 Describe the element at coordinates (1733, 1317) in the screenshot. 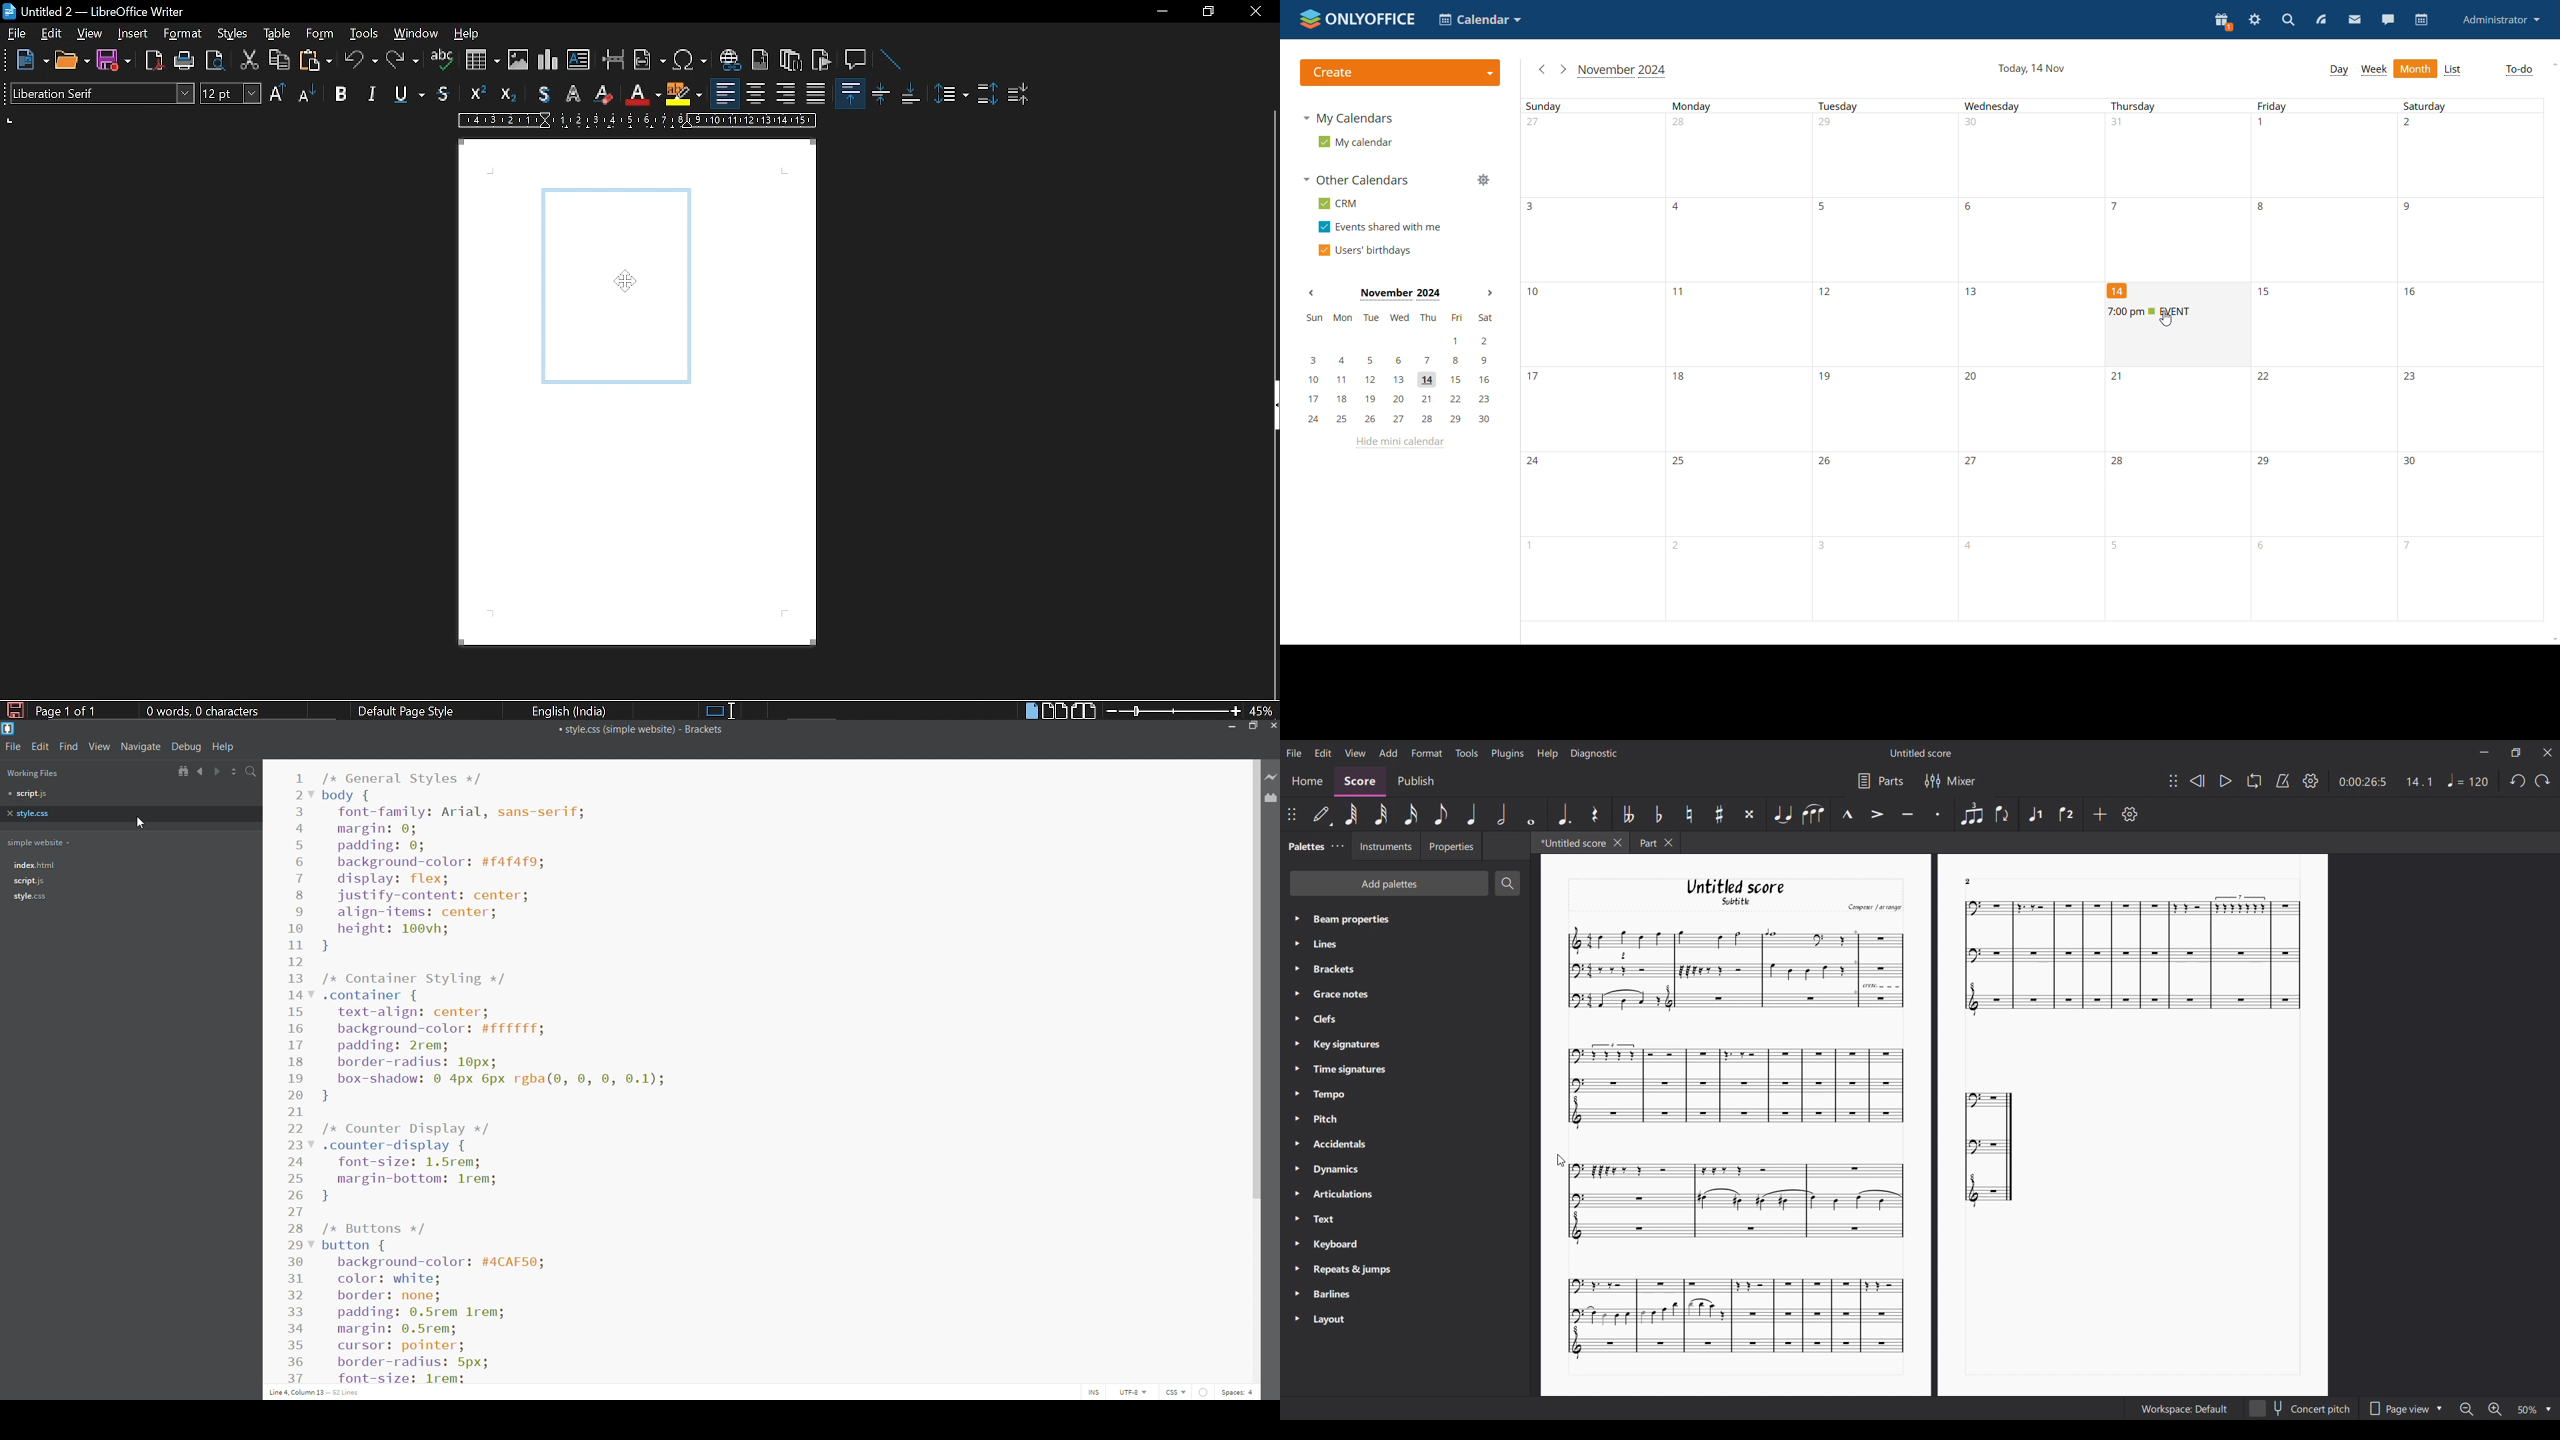

I see `Graph` at that location.